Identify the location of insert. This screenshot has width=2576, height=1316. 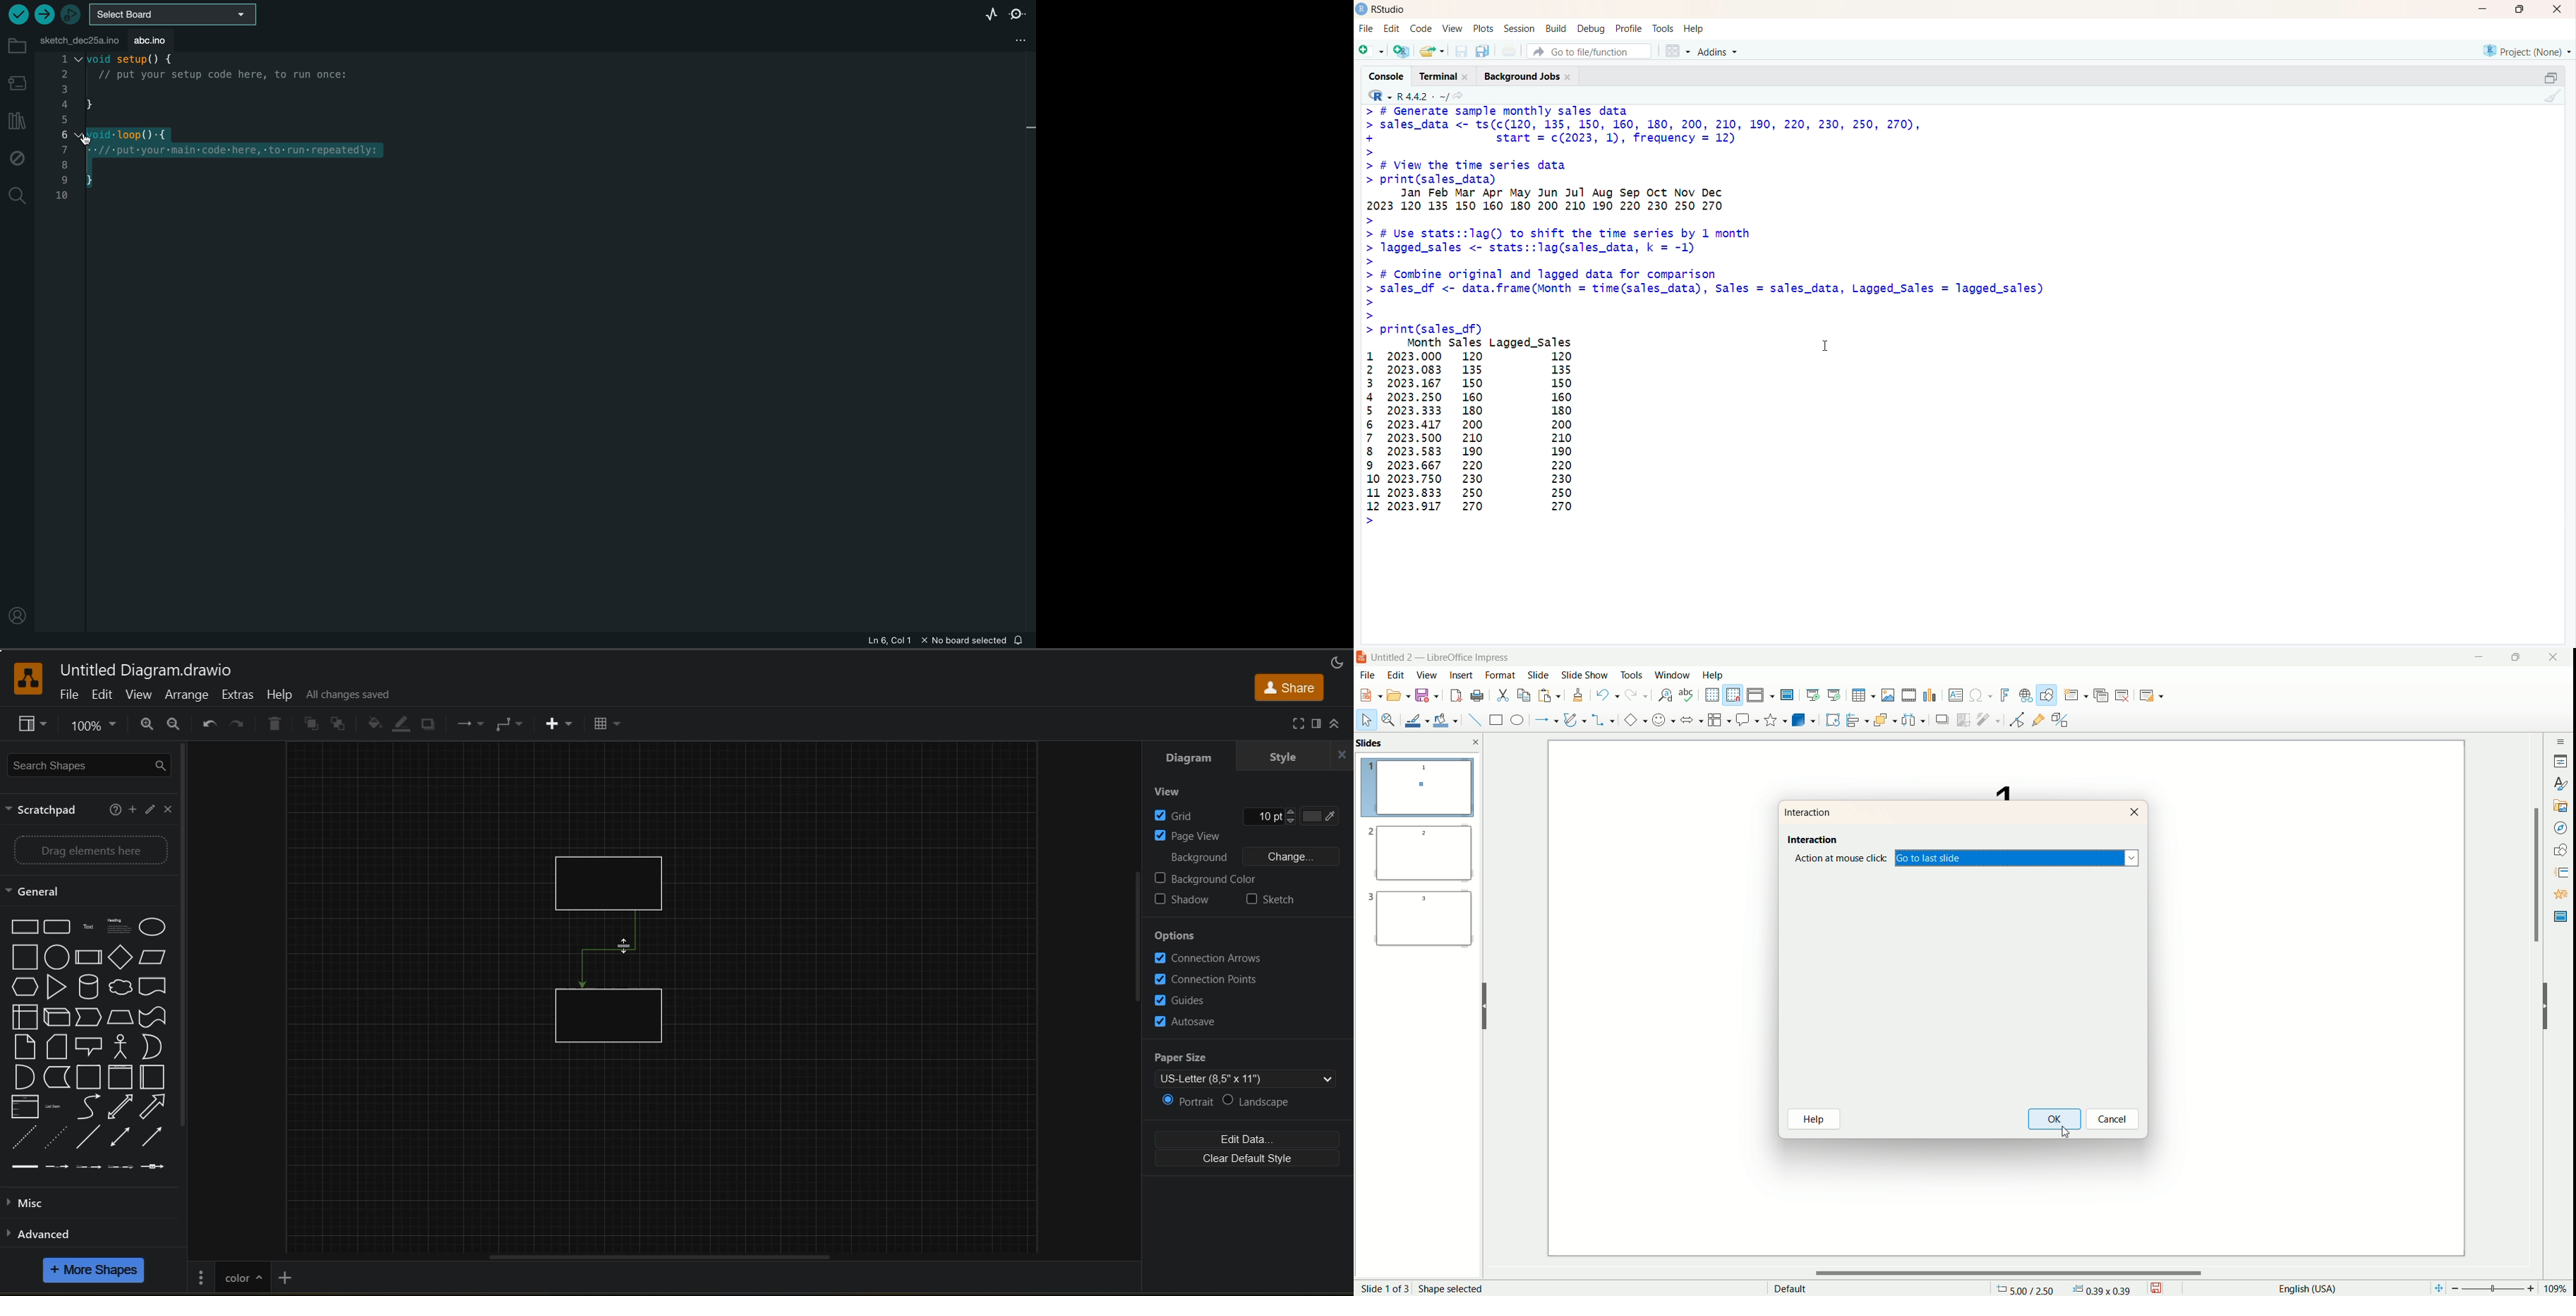
(560, 725).